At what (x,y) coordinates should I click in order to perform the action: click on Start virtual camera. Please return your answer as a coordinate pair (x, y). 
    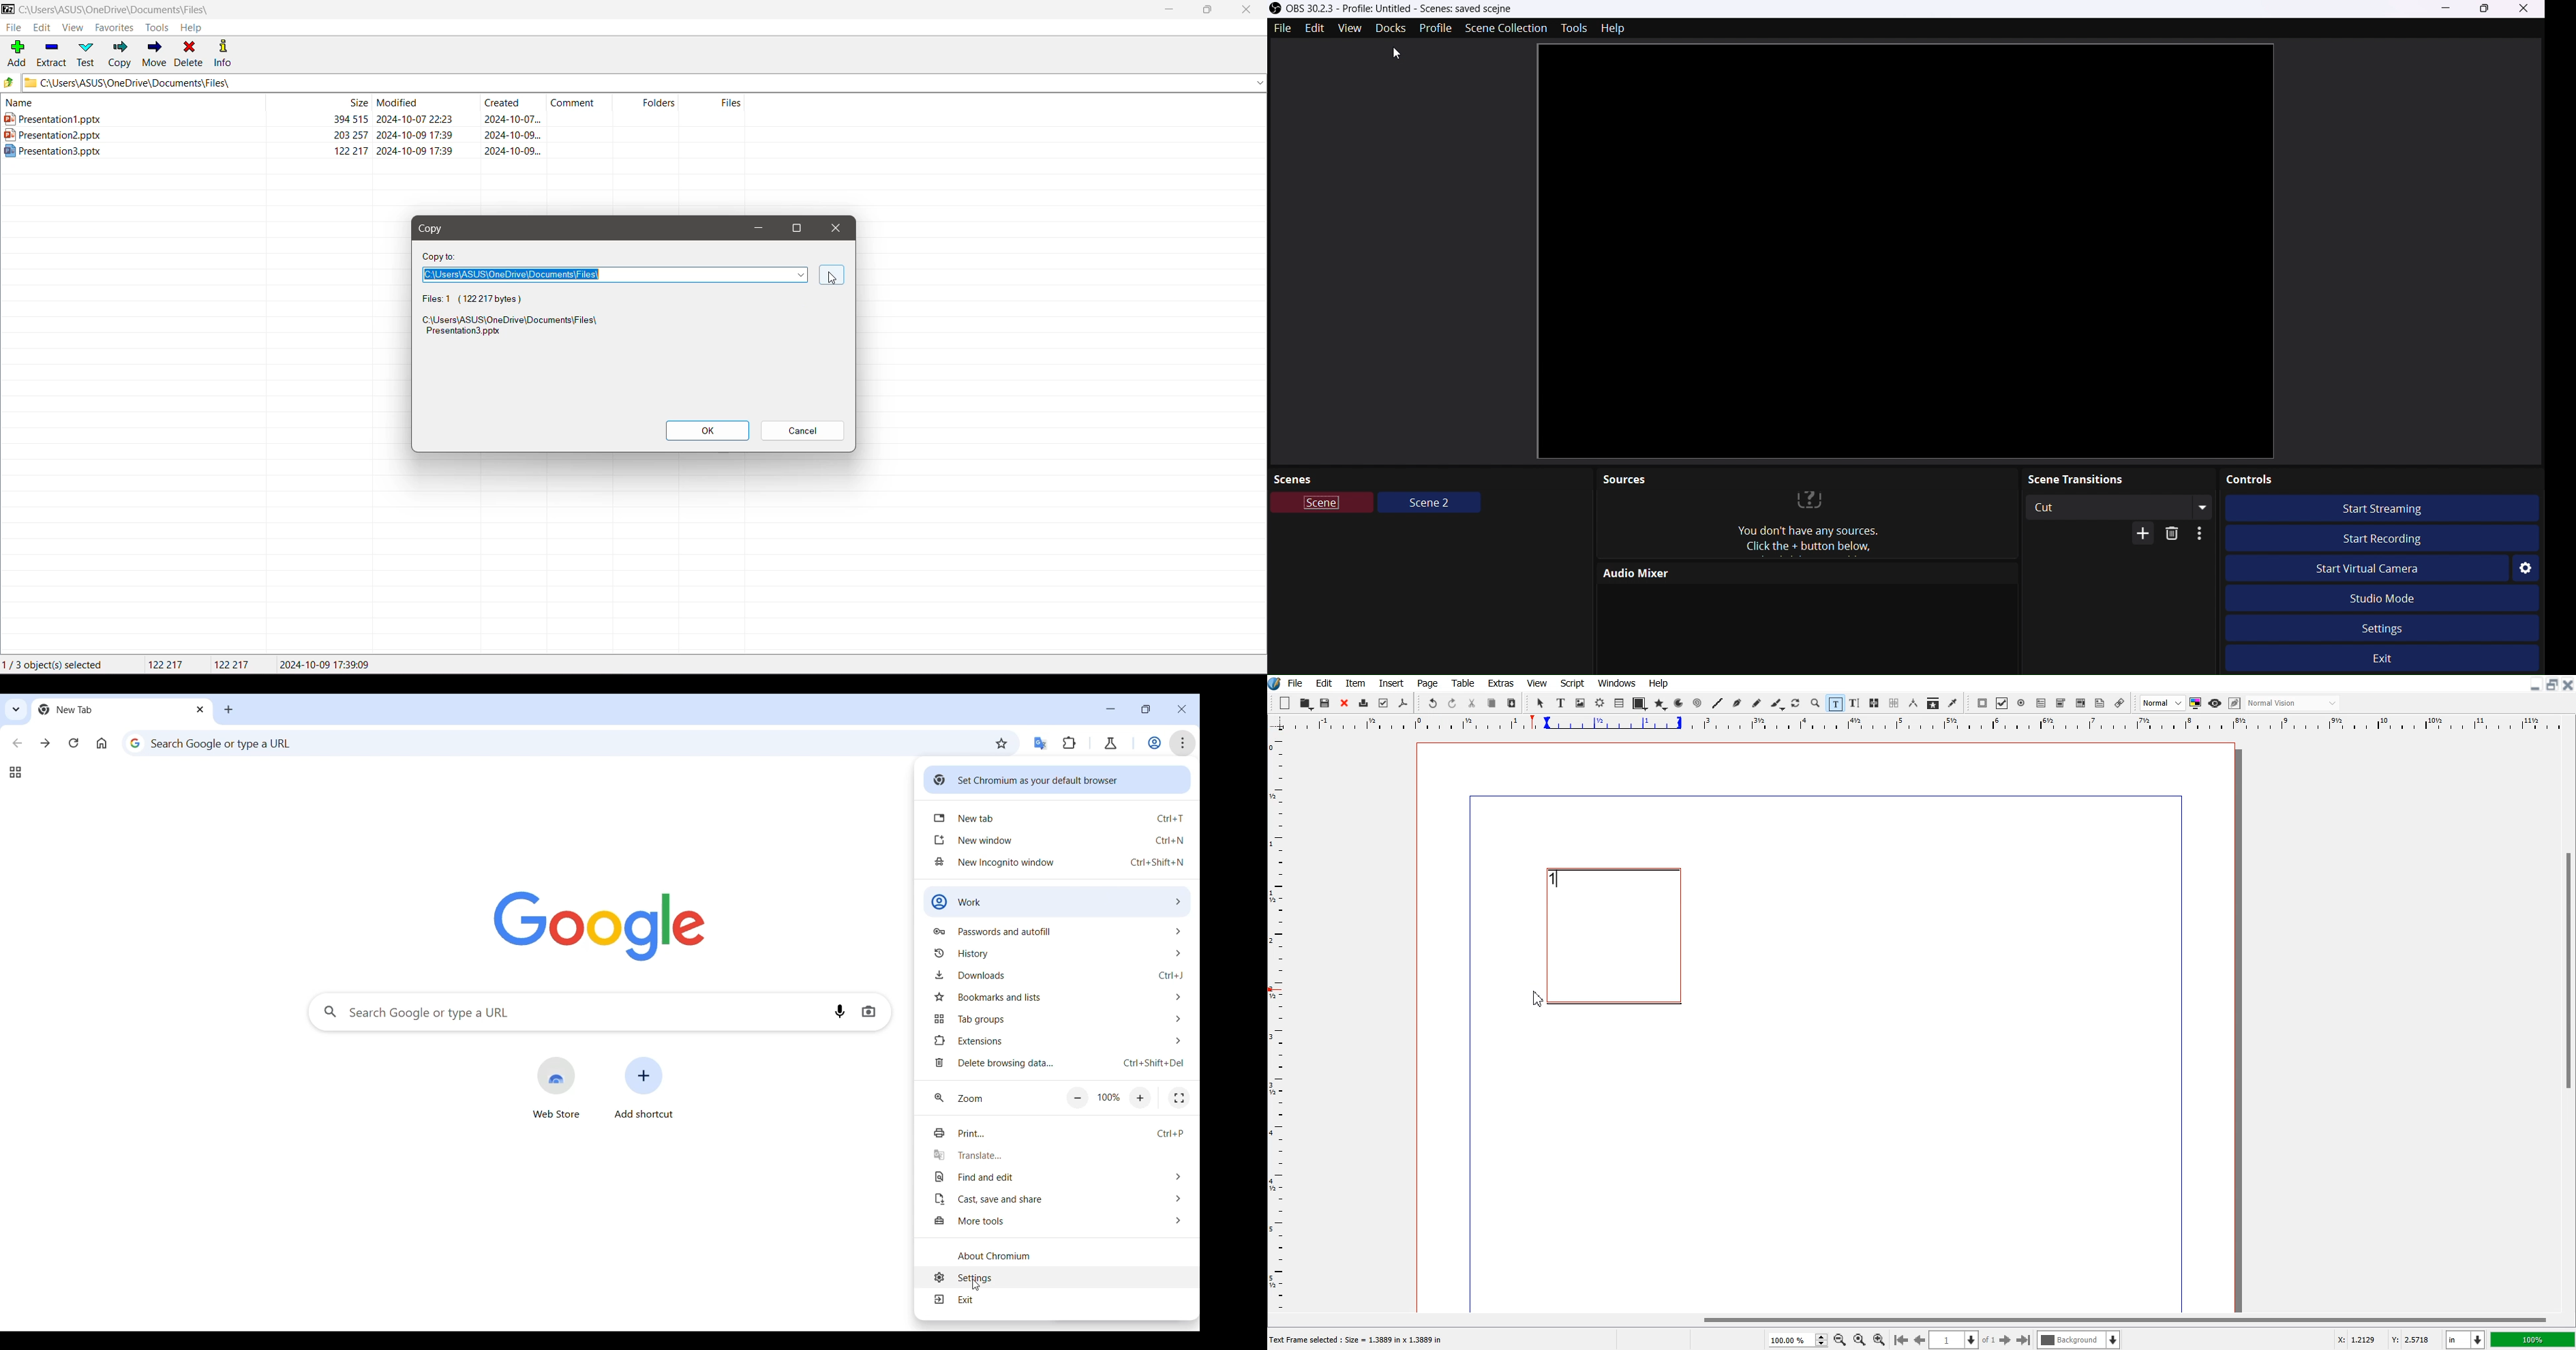
    Looking at the image, I should click on (2379, 569).